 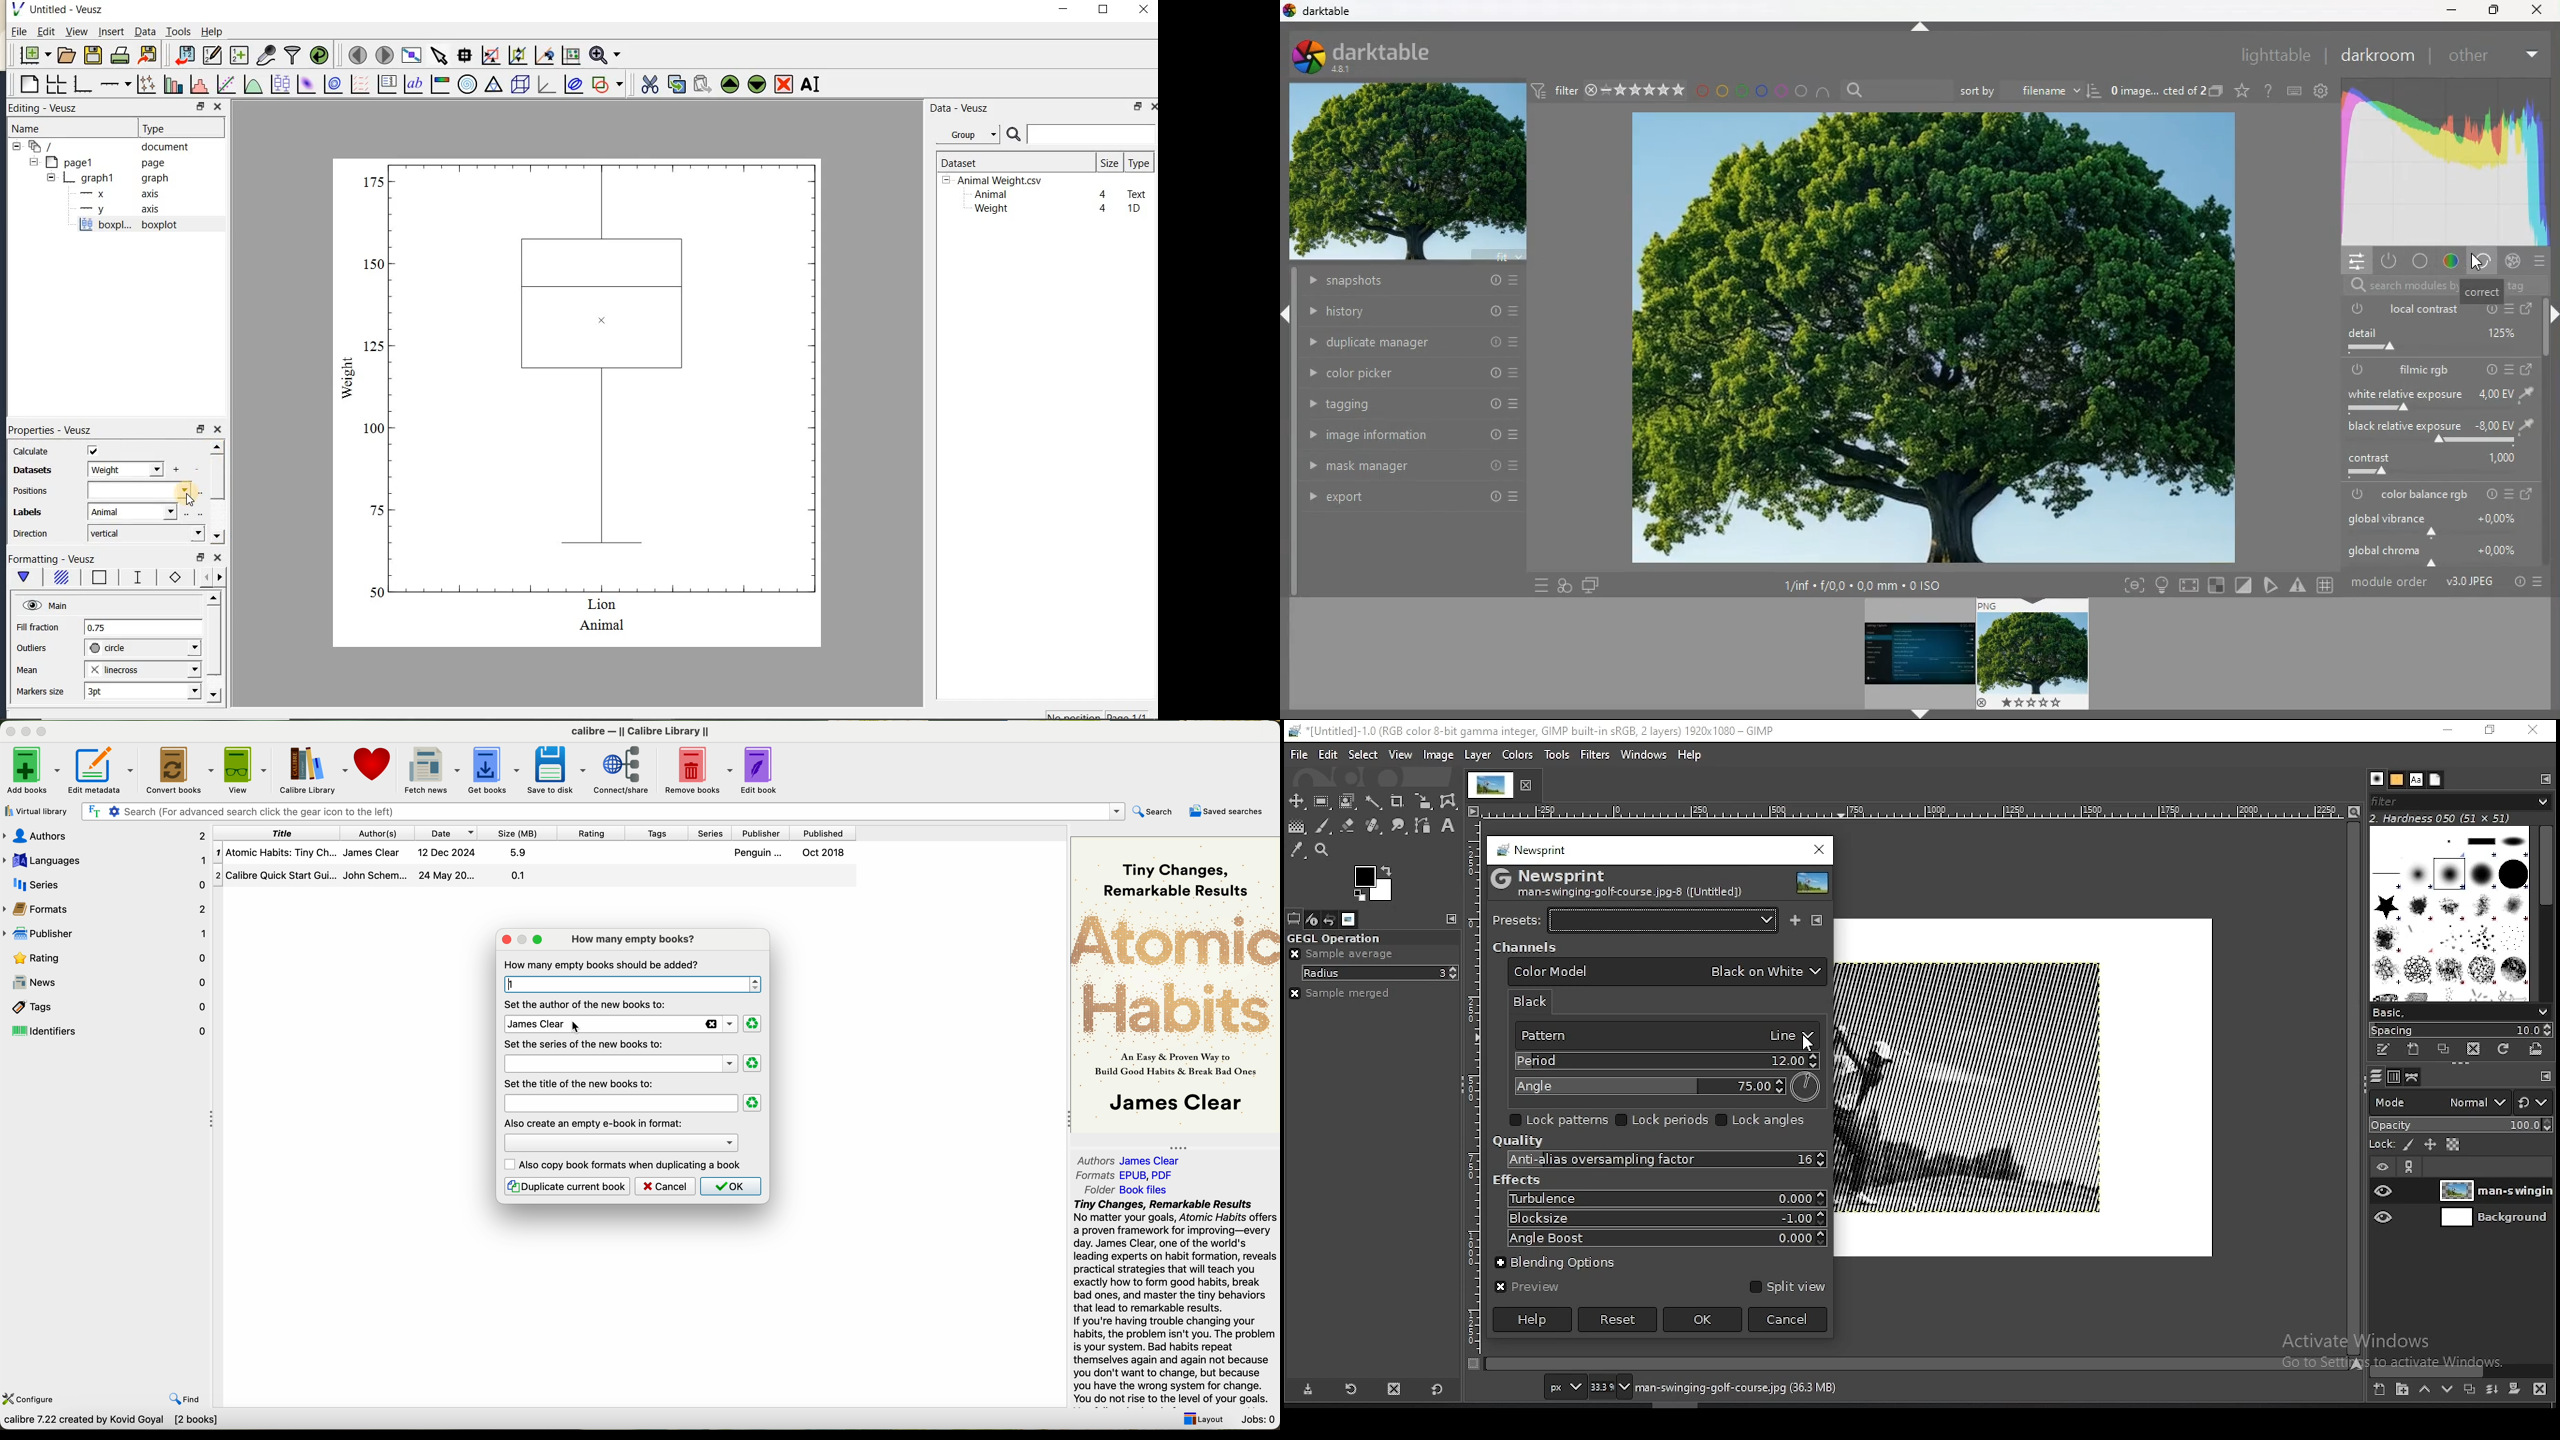 What do you see at coordinates (1596, 754) in the screenshot?
I see `filters` at bounding box center [1596, 754].